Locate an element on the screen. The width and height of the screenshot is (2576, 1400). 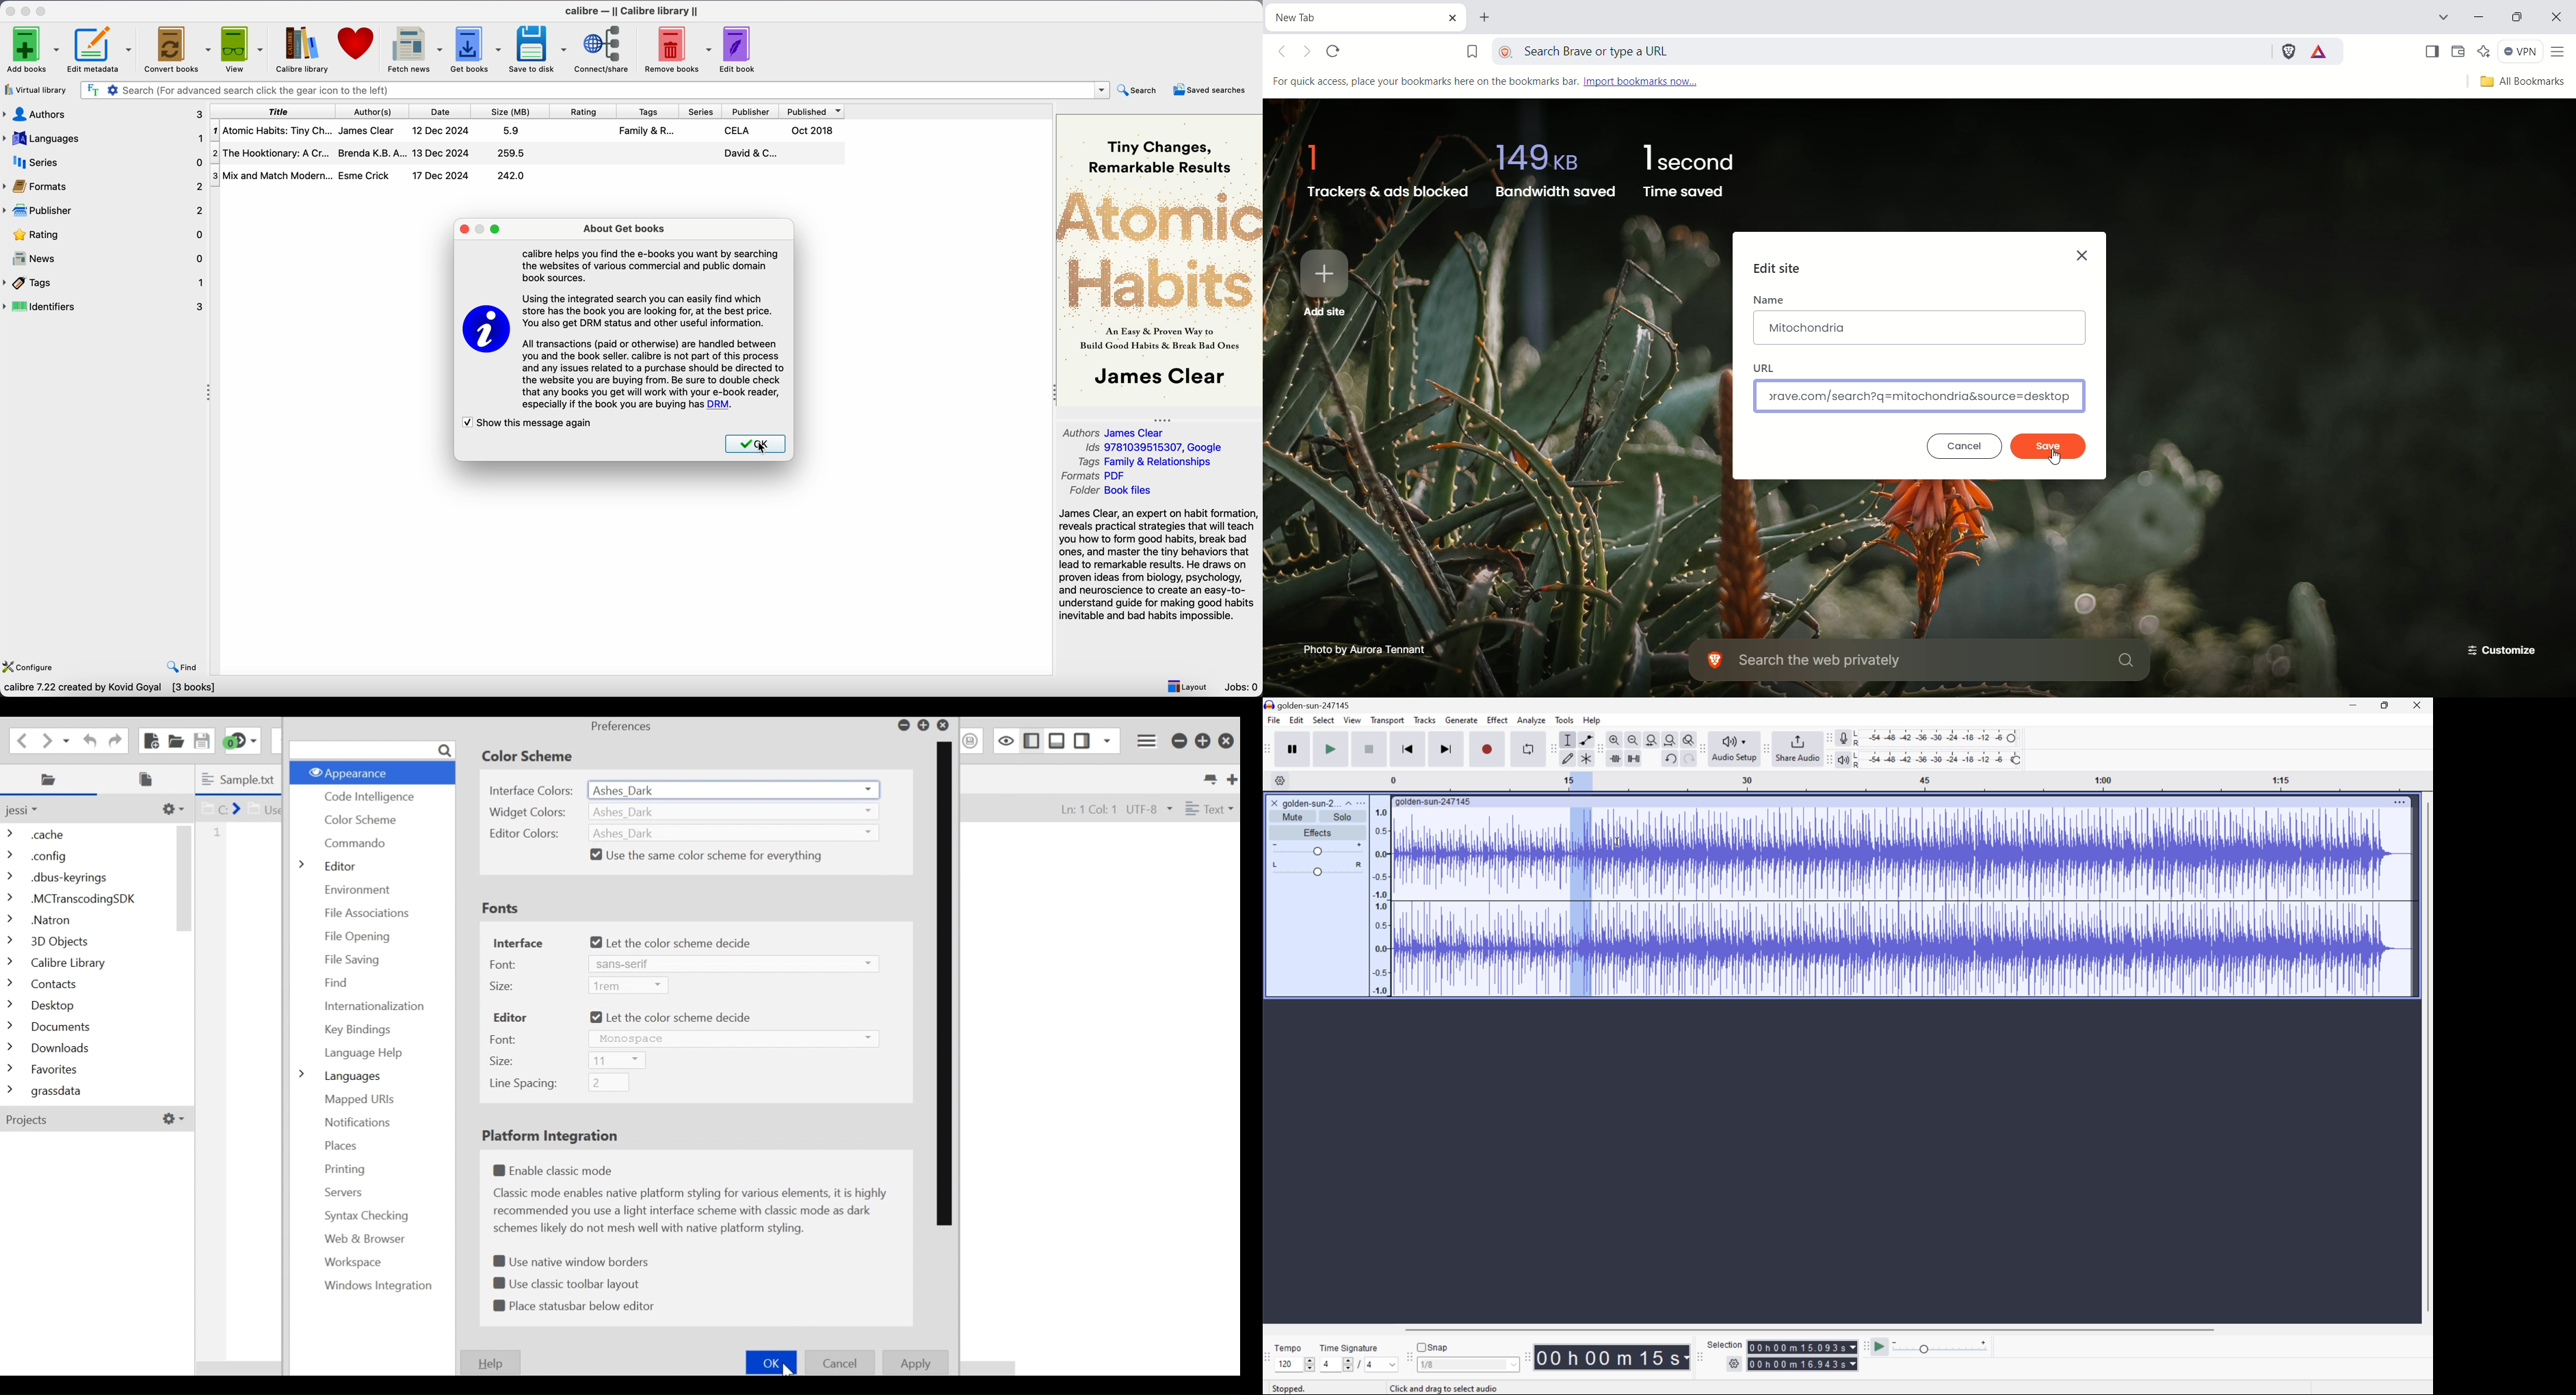
Slider is located at coordinates (1316, 870).